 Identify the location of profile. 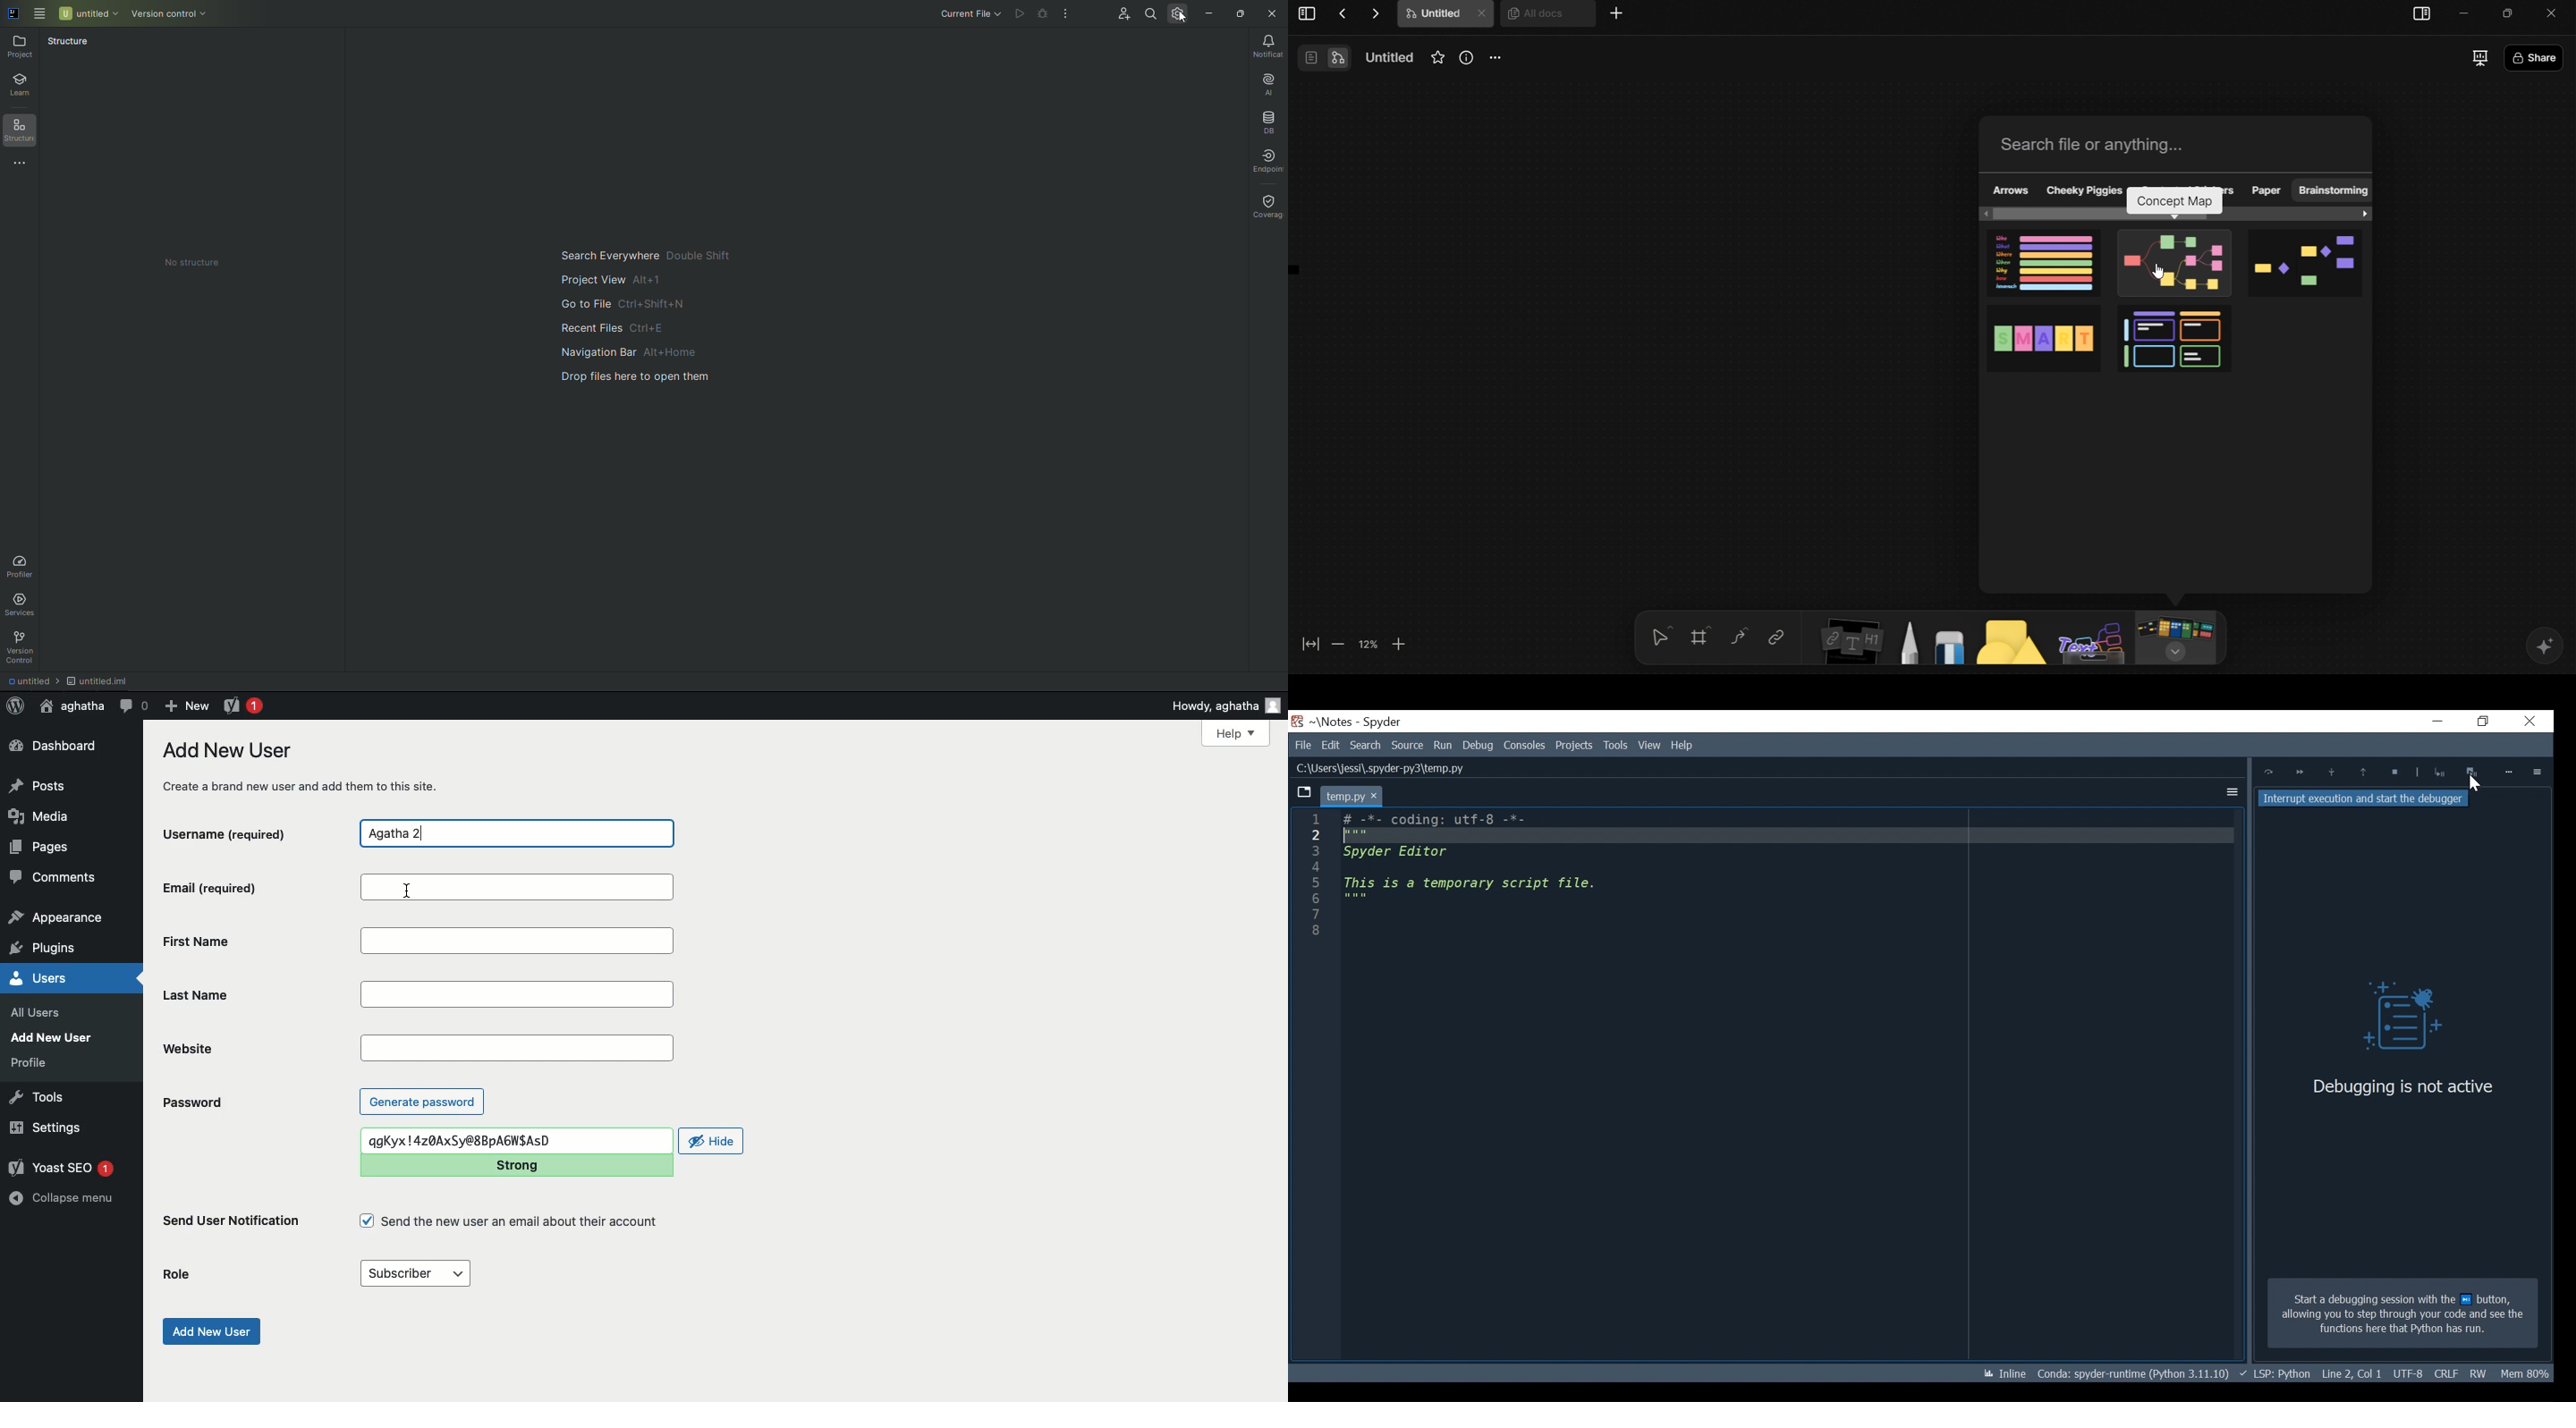
(34, 1062).